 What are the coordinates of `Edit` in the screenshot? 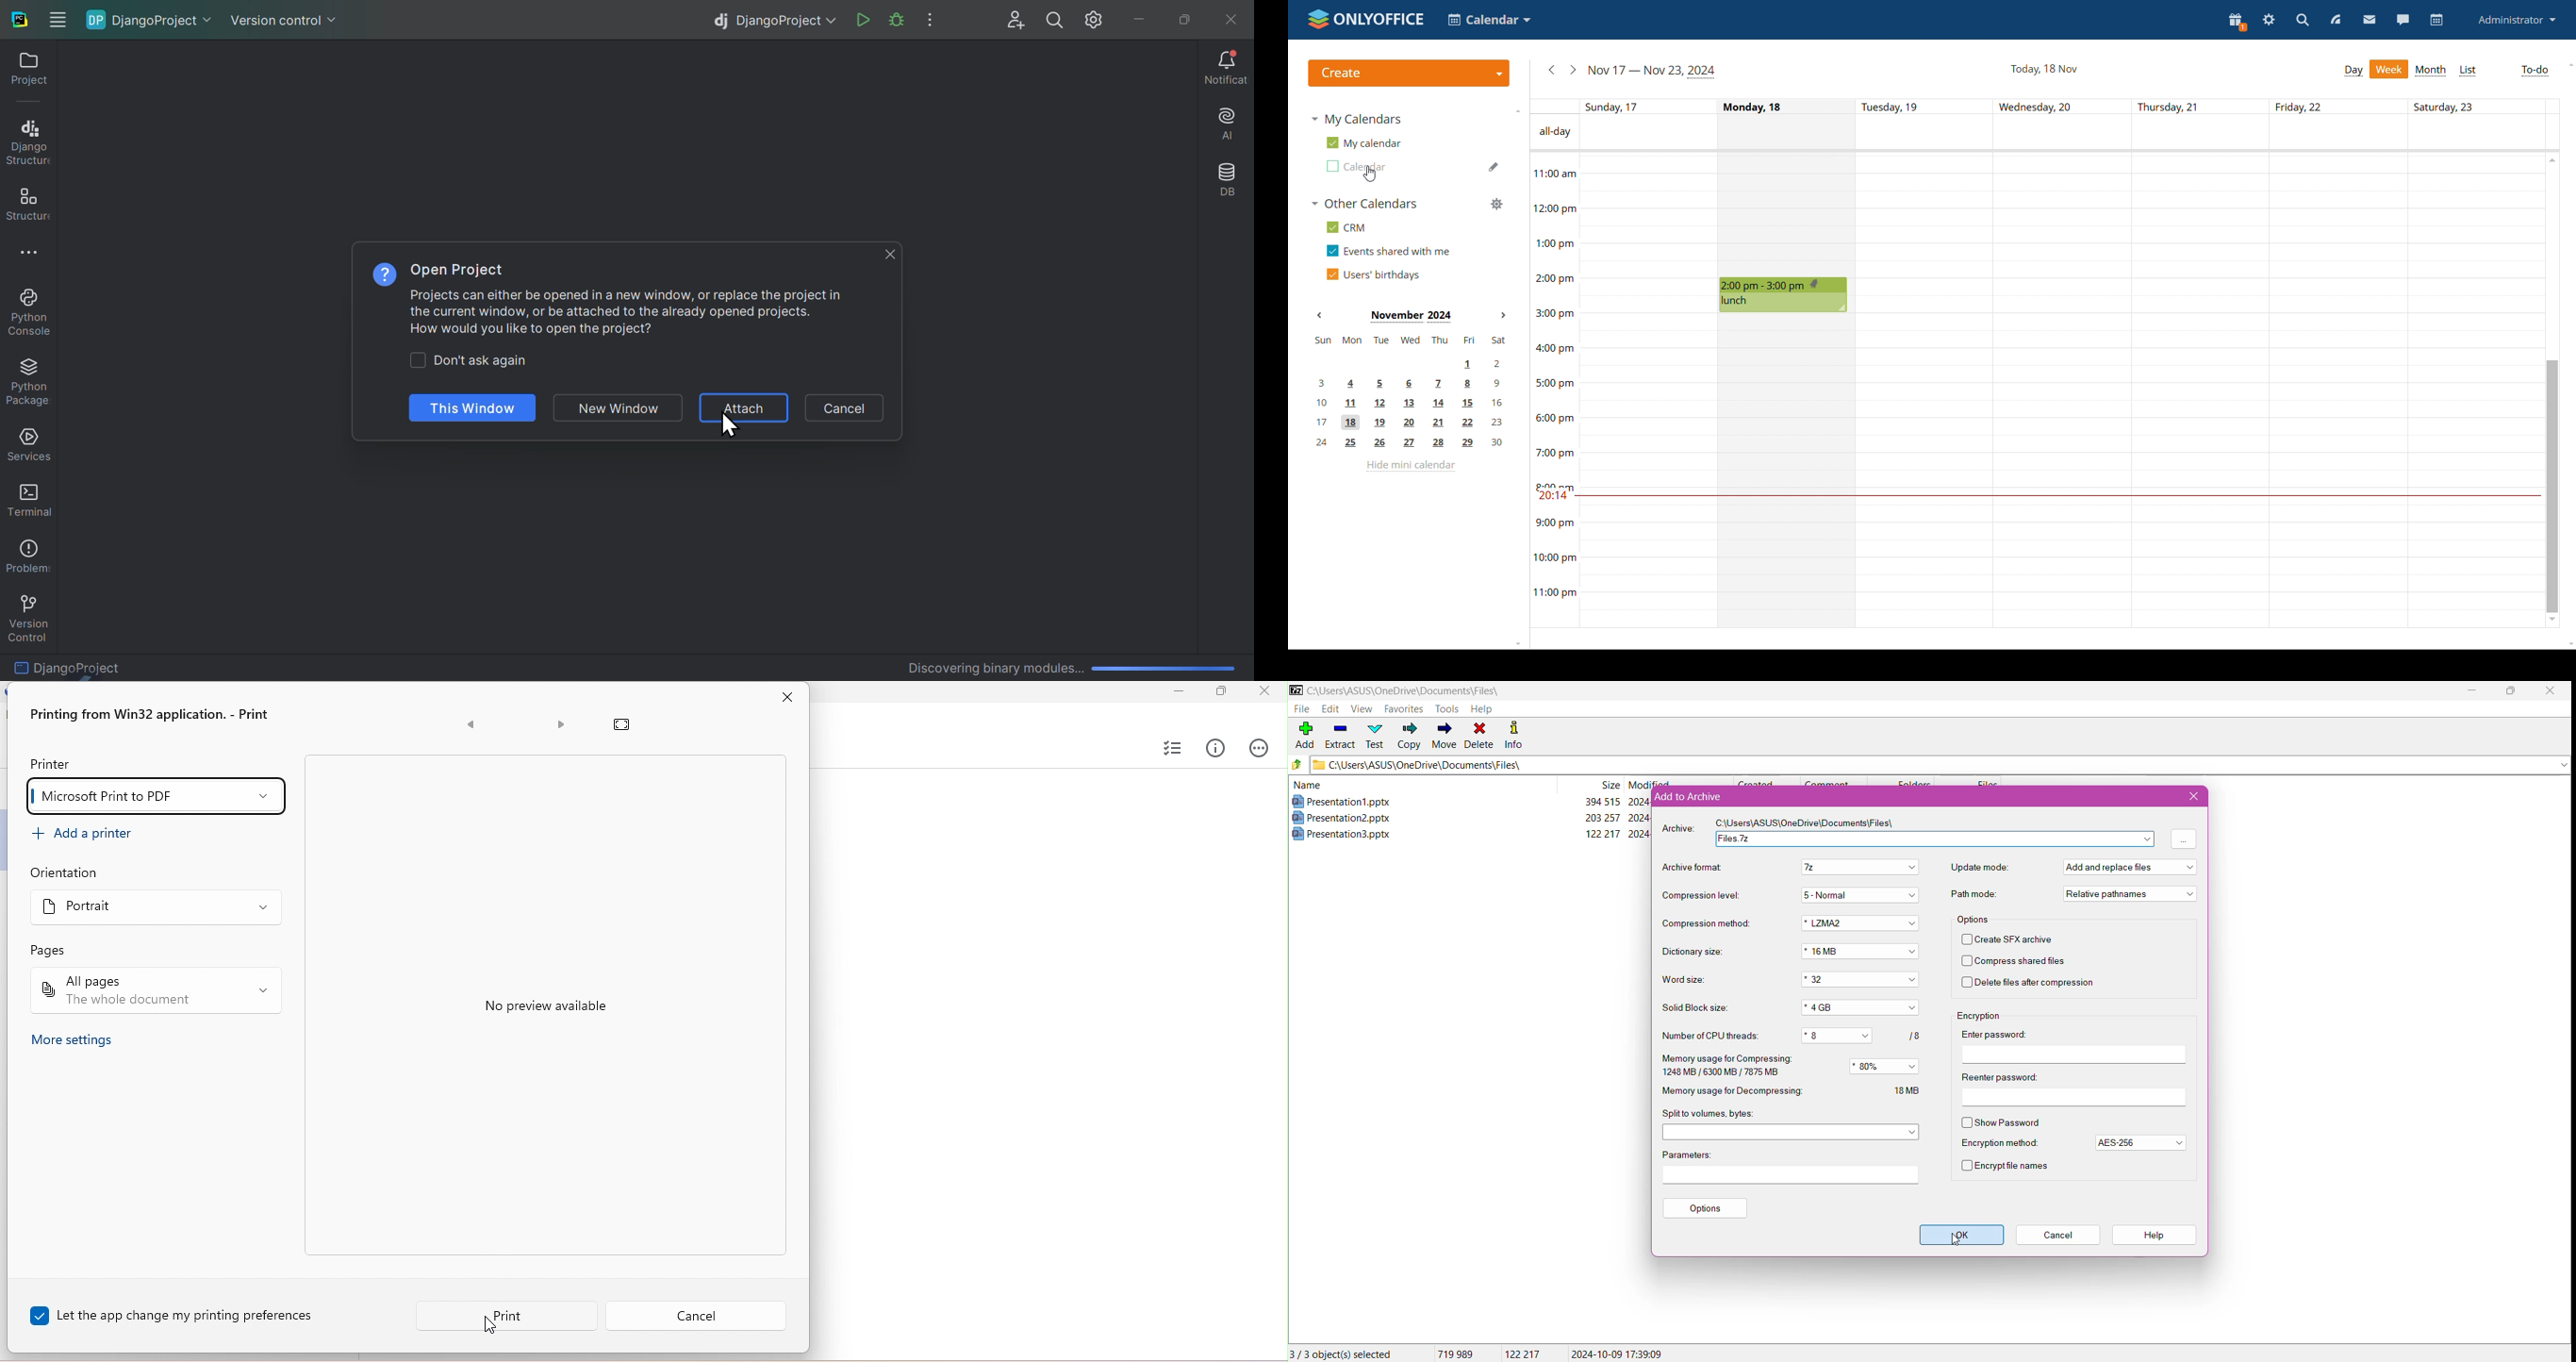 It's located at (1329, 709).